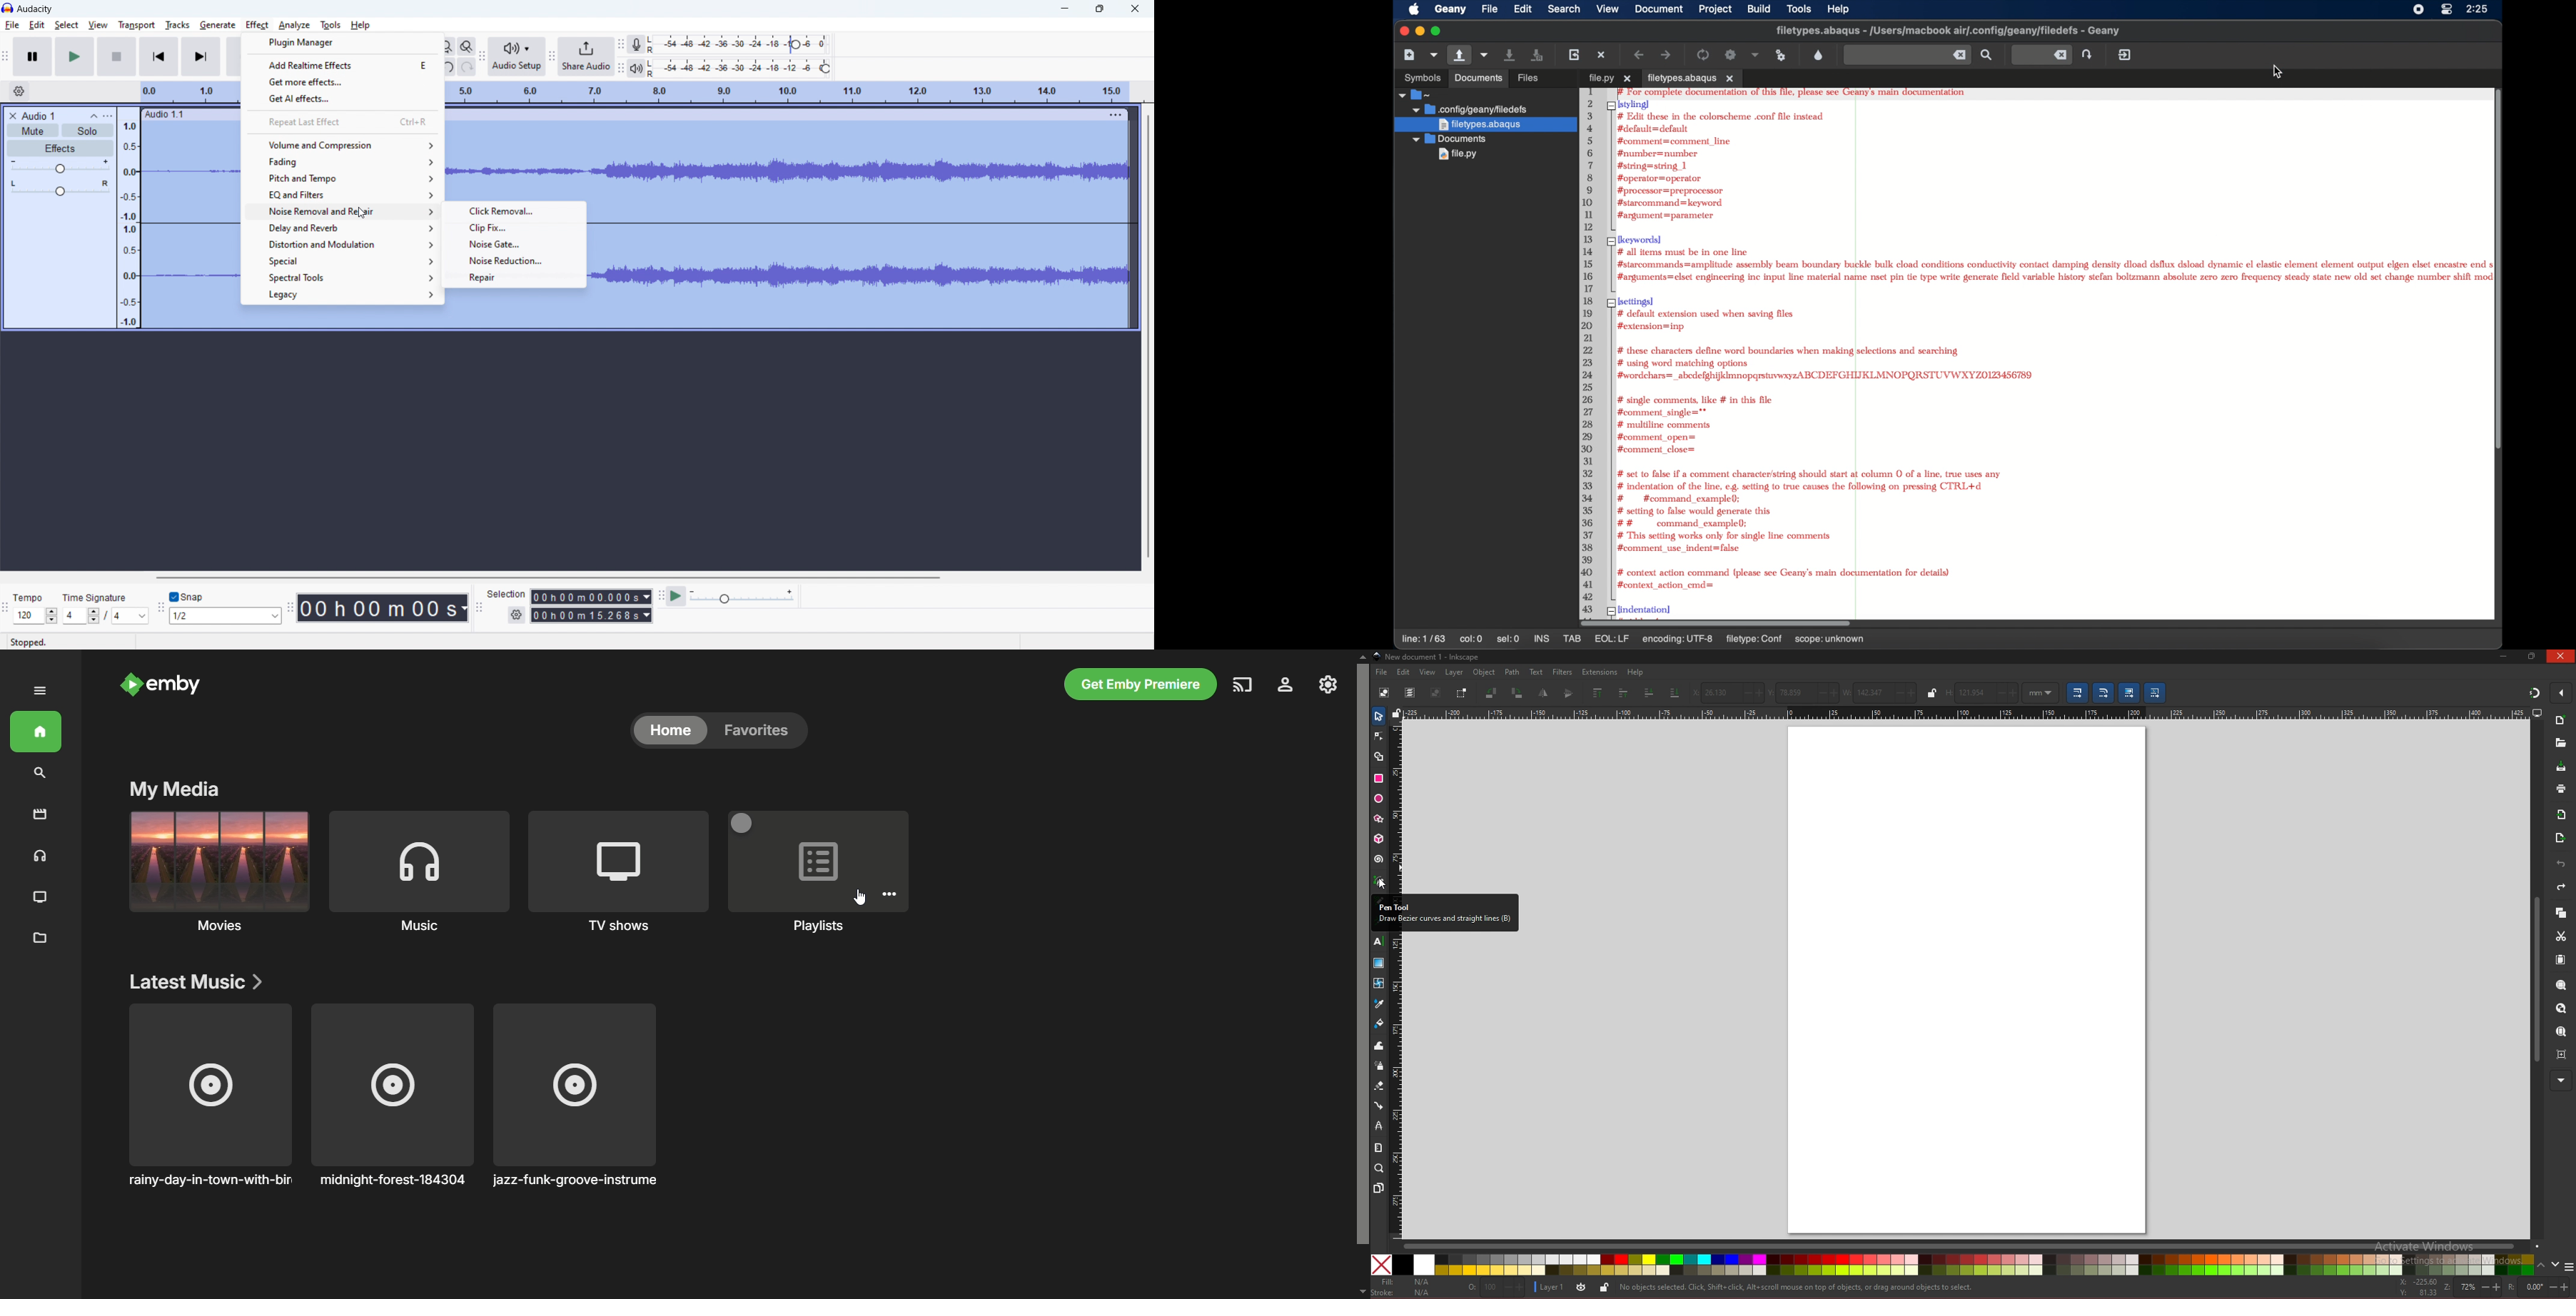 The image size is (2576, 1316). Describe the element at coordinates (2563, 656) in the screenshot. I see `close` at that location.